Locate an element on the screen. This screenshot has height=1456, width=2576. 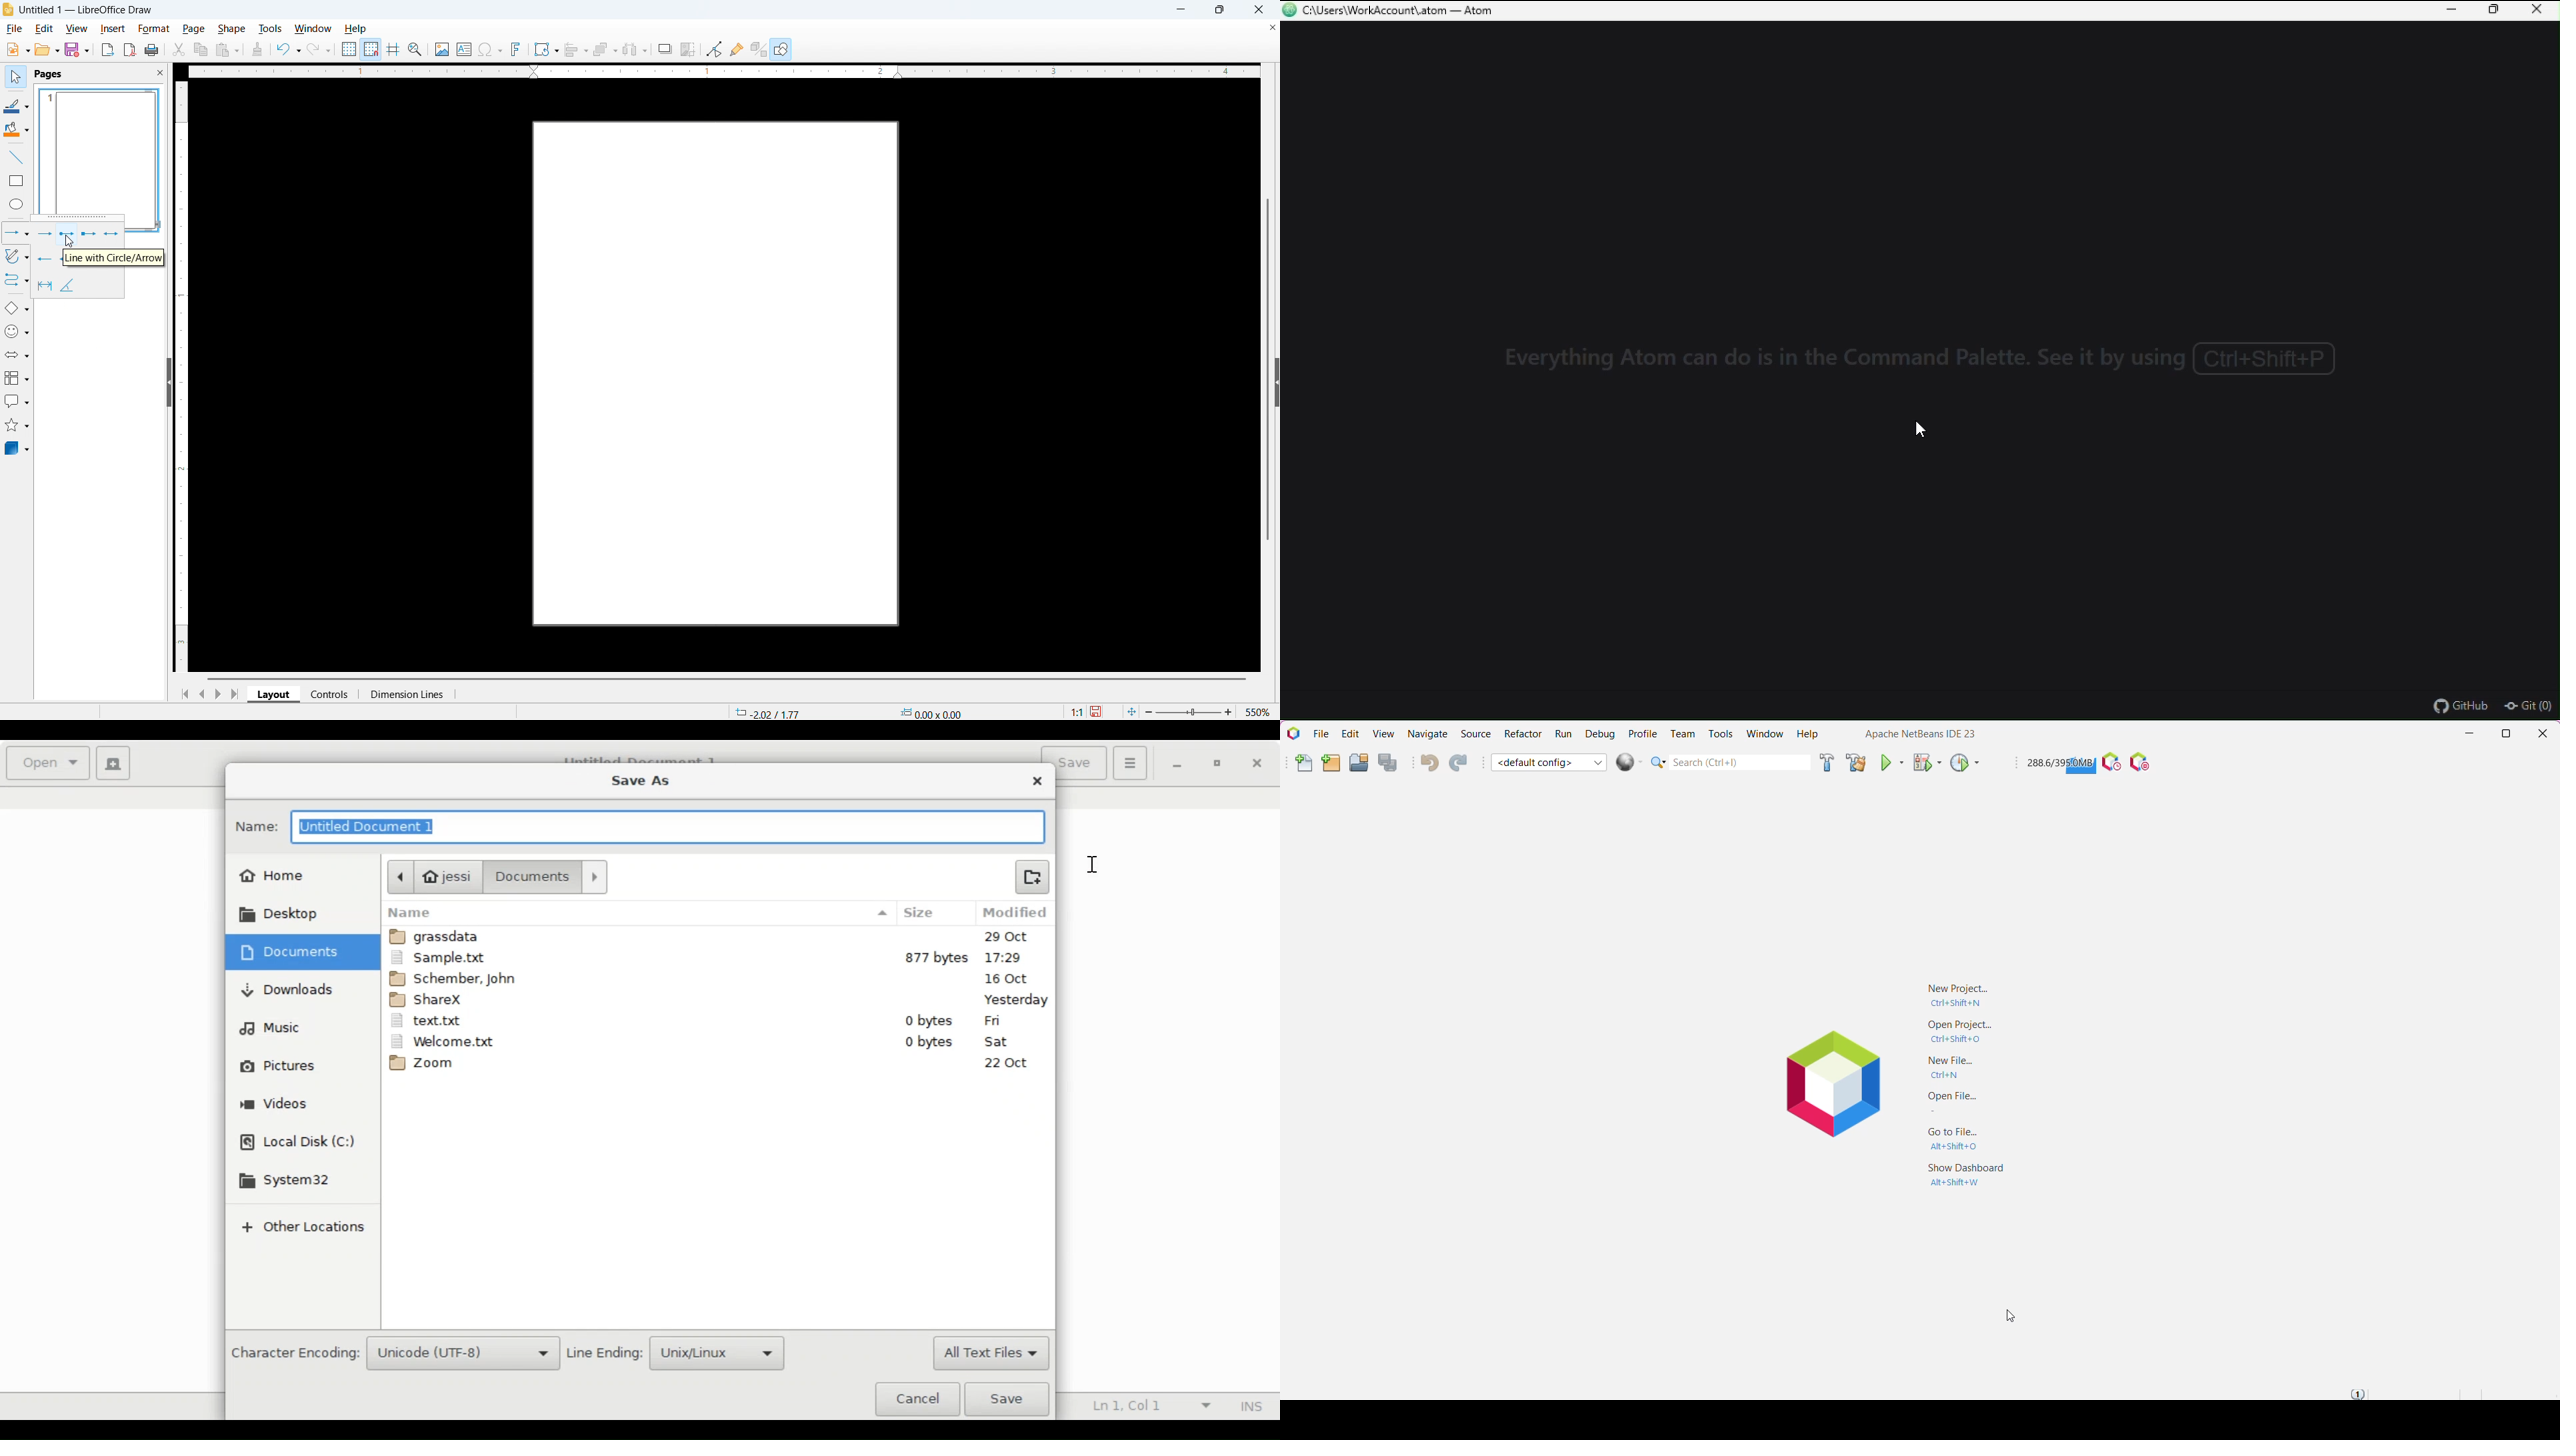
print  is located at coordinates (152, 49).